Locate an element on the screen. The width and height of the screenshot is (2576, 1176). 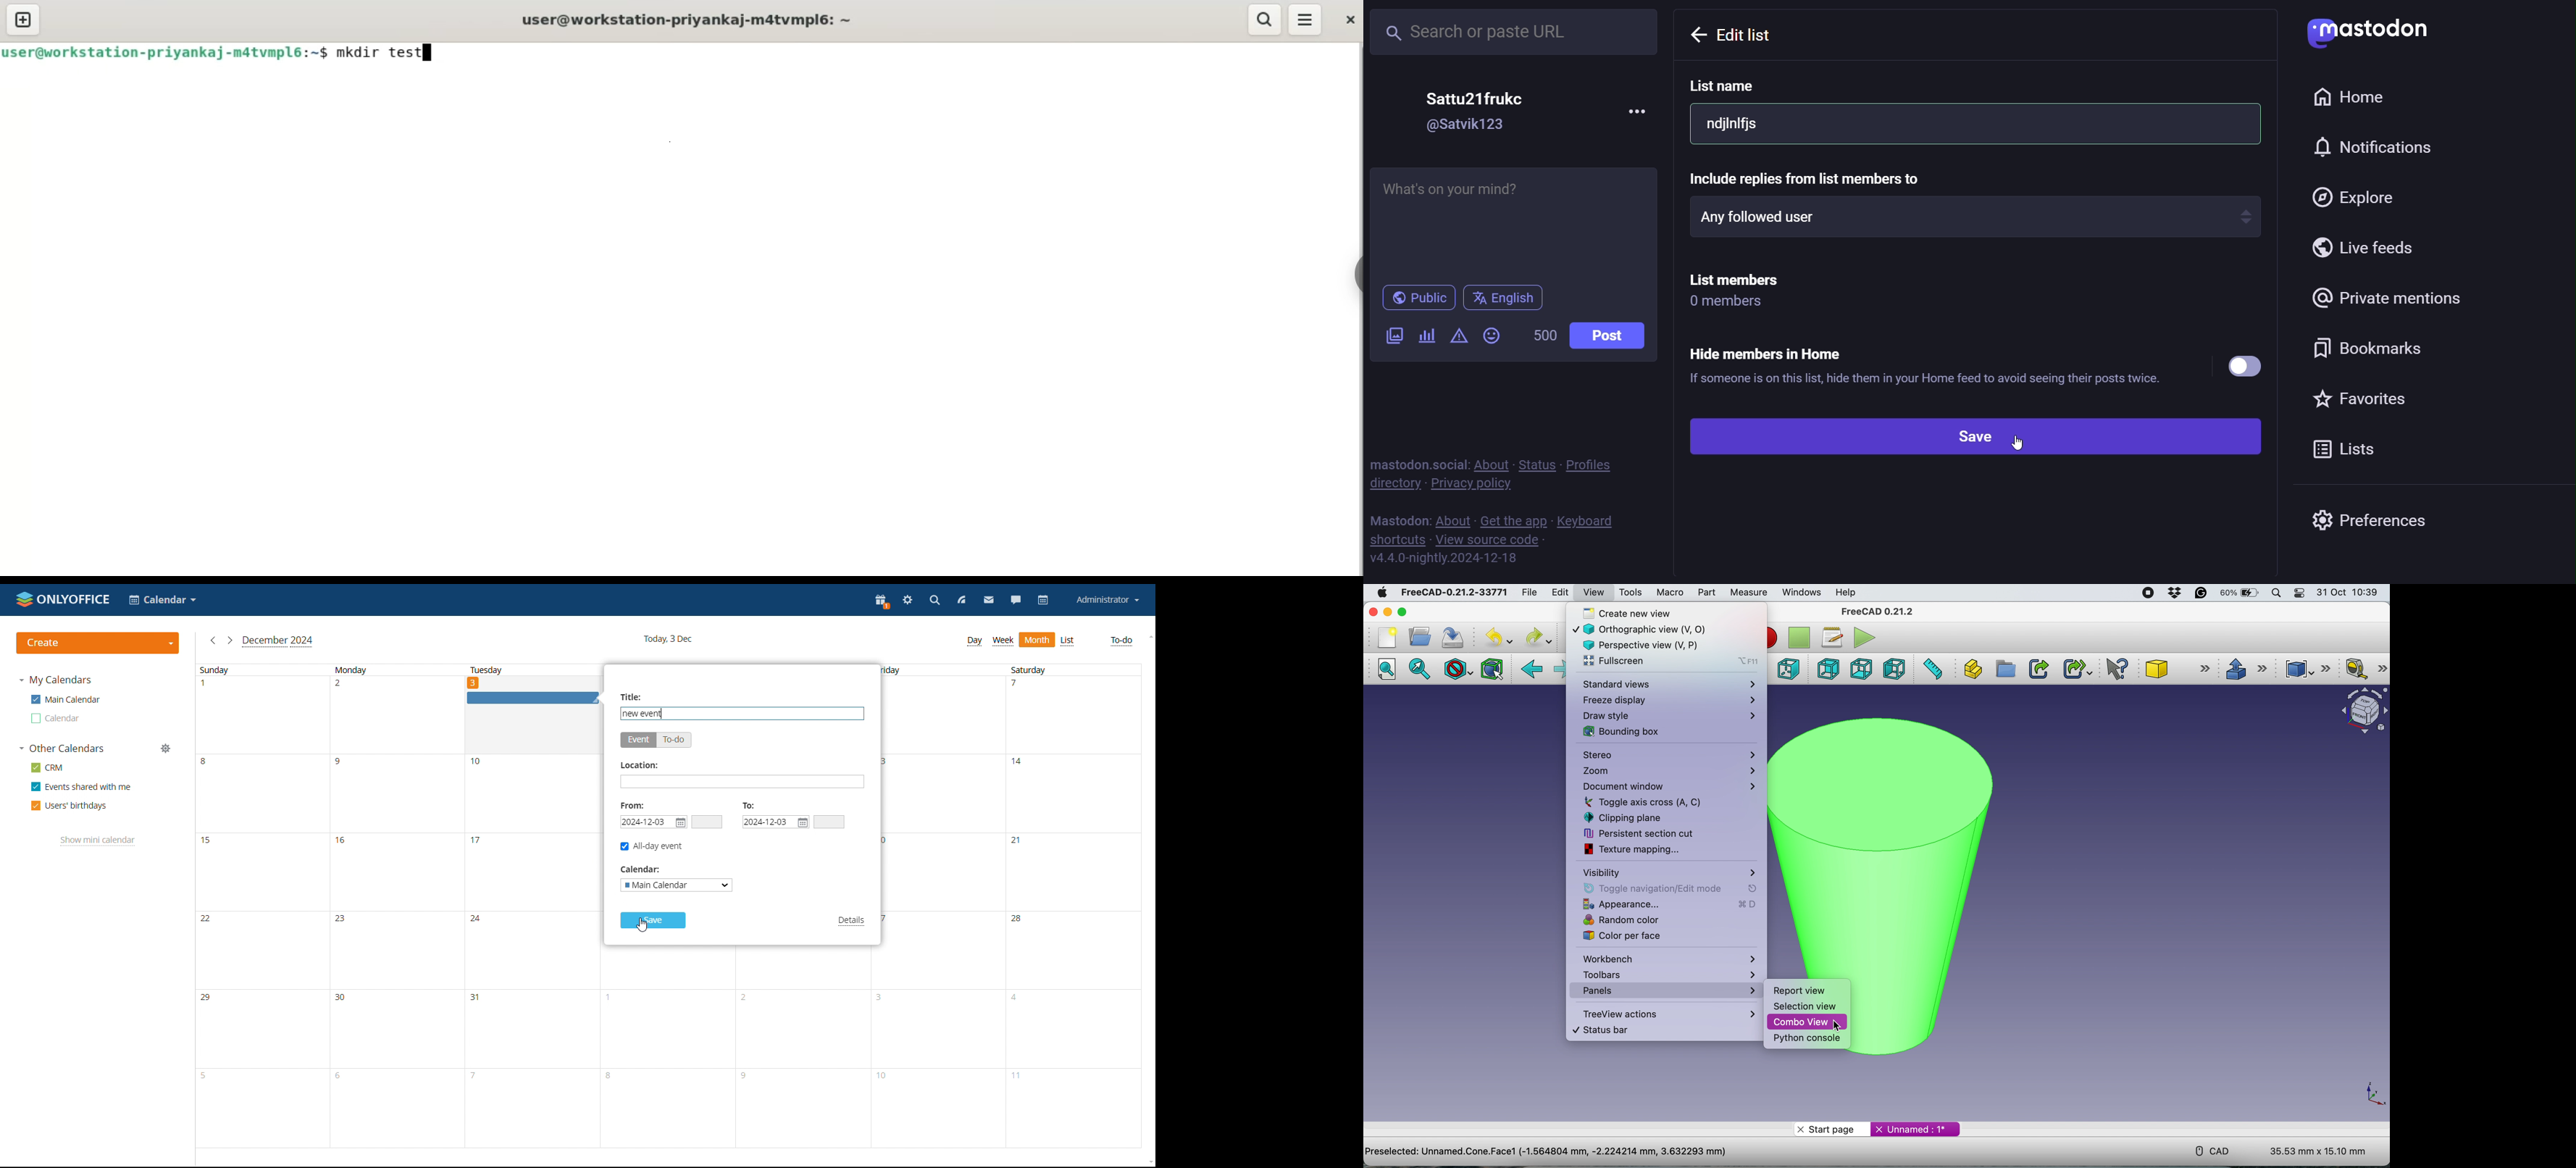
python console  is located at coordinates (1808, 1039).